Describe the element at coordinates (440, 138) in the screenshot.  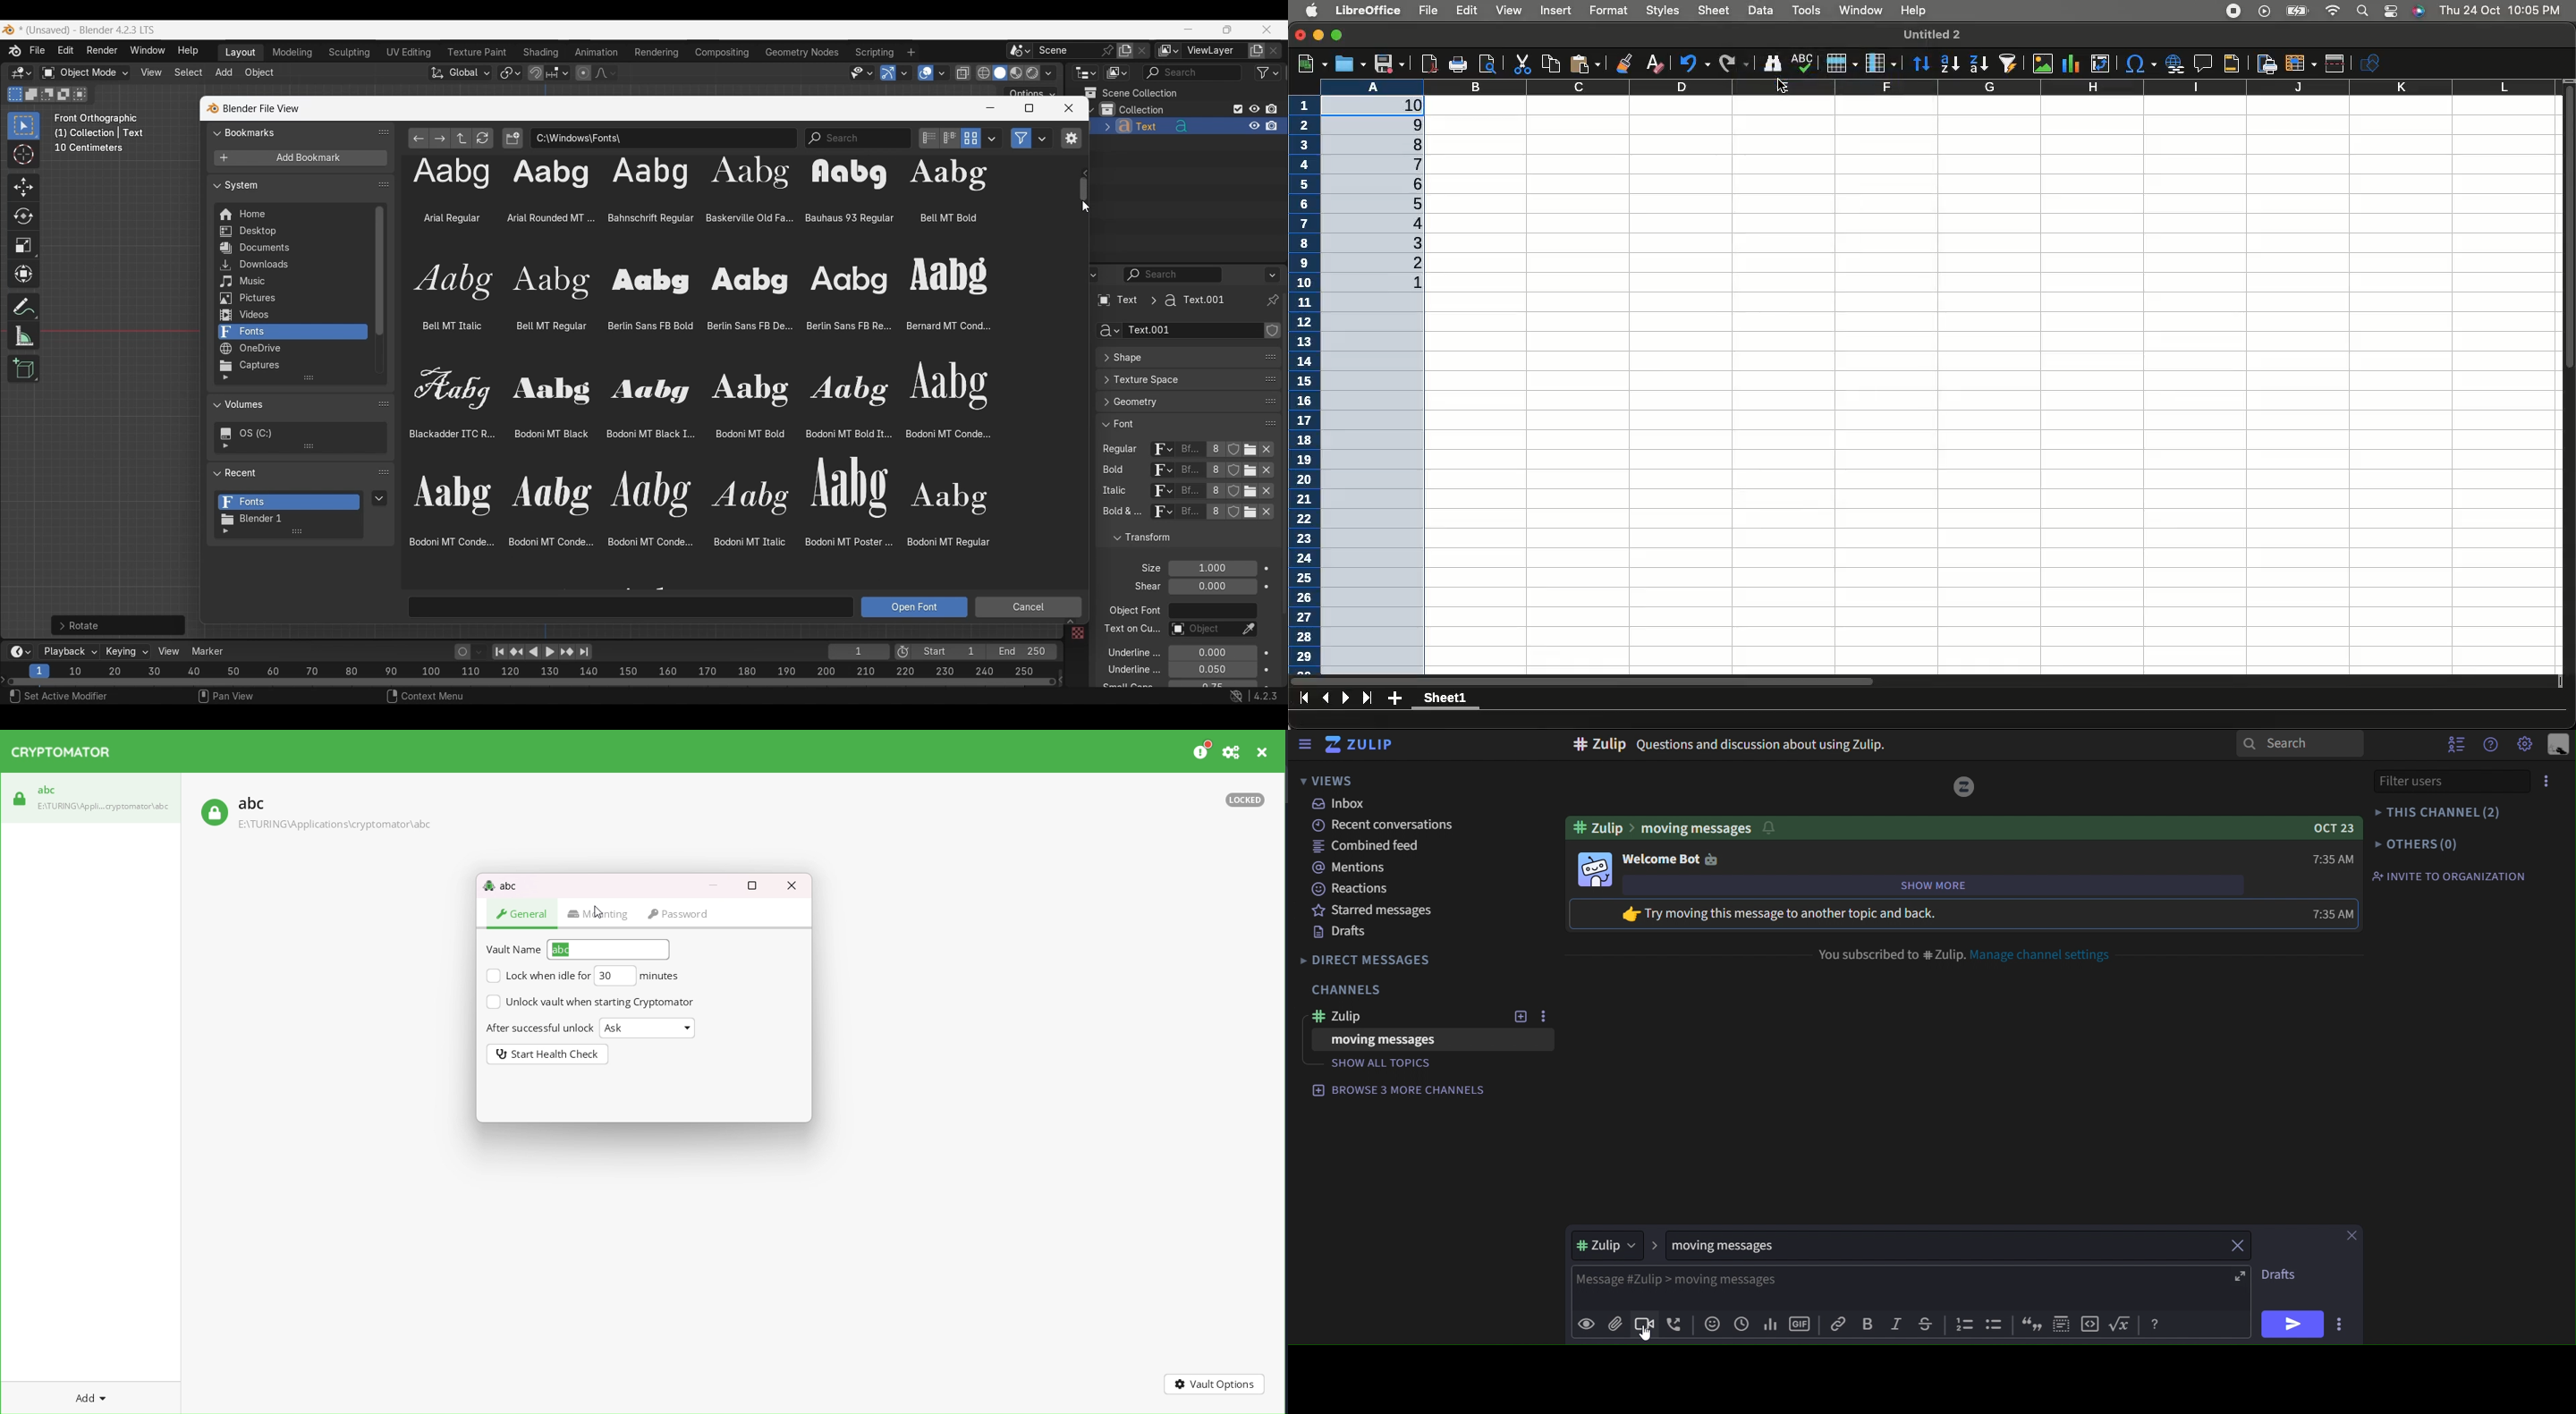
I see `Next folder` at that location.